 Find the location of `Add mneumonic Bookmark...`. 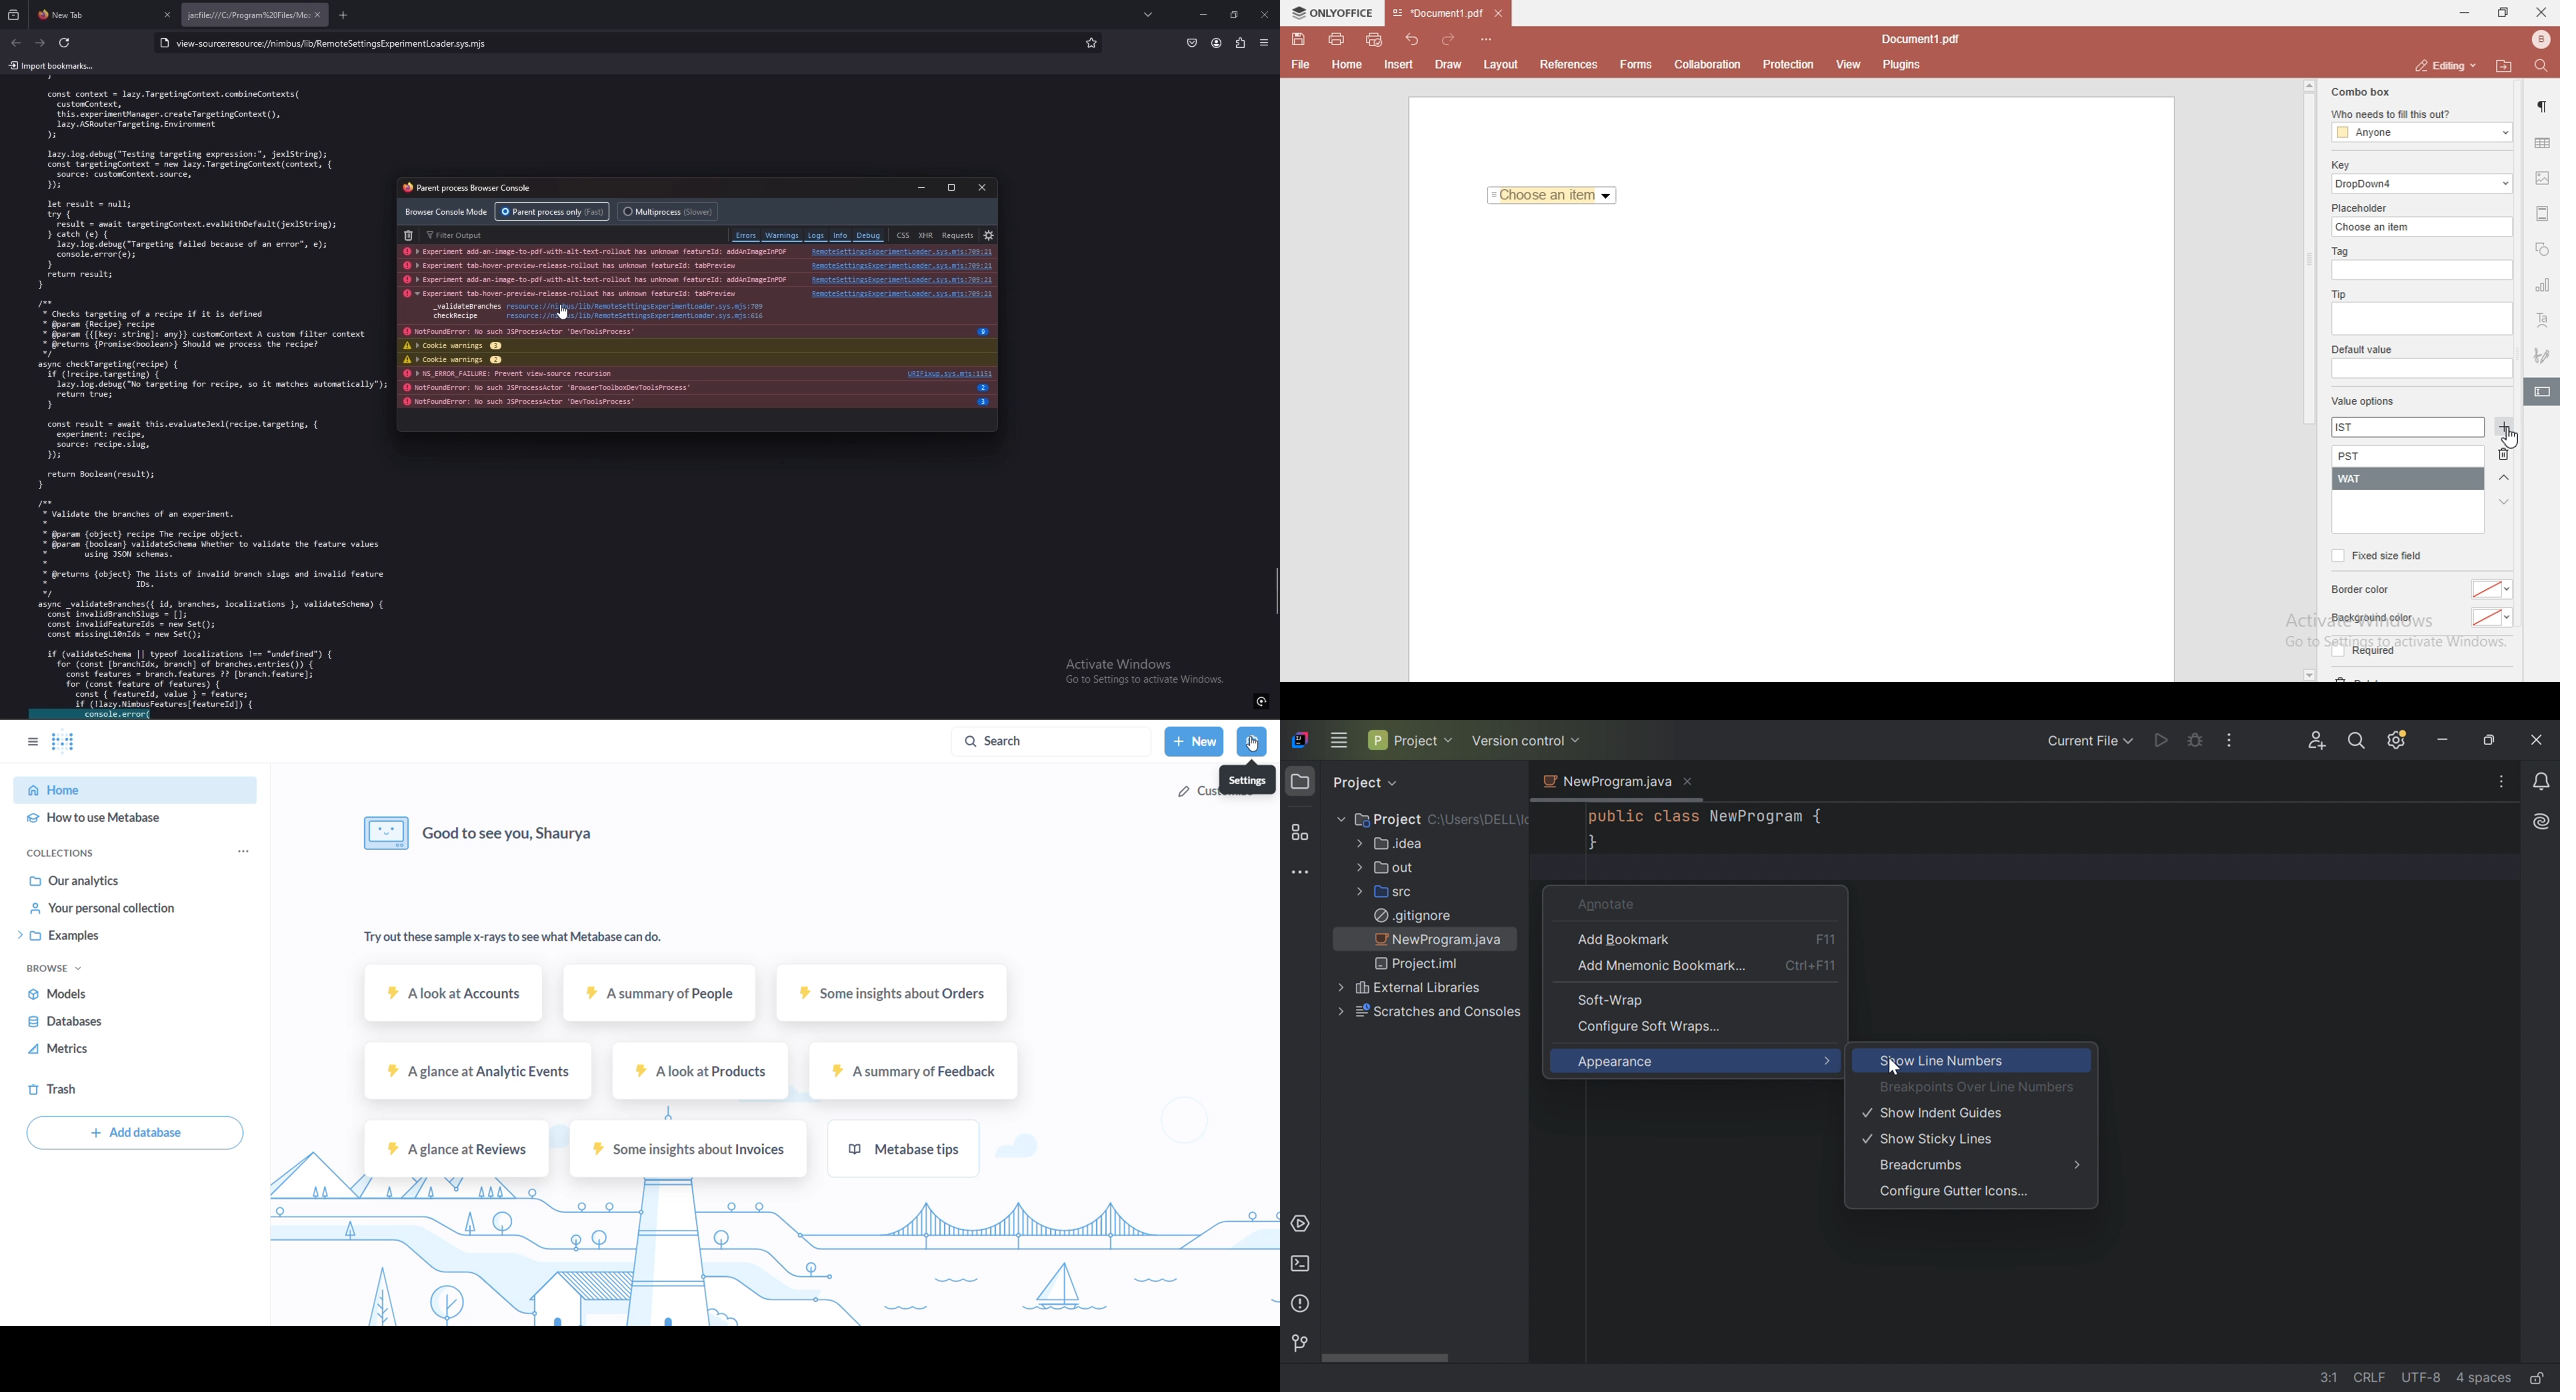

Add mneumonic Bookmark... is located at coordinates (1661, 967).